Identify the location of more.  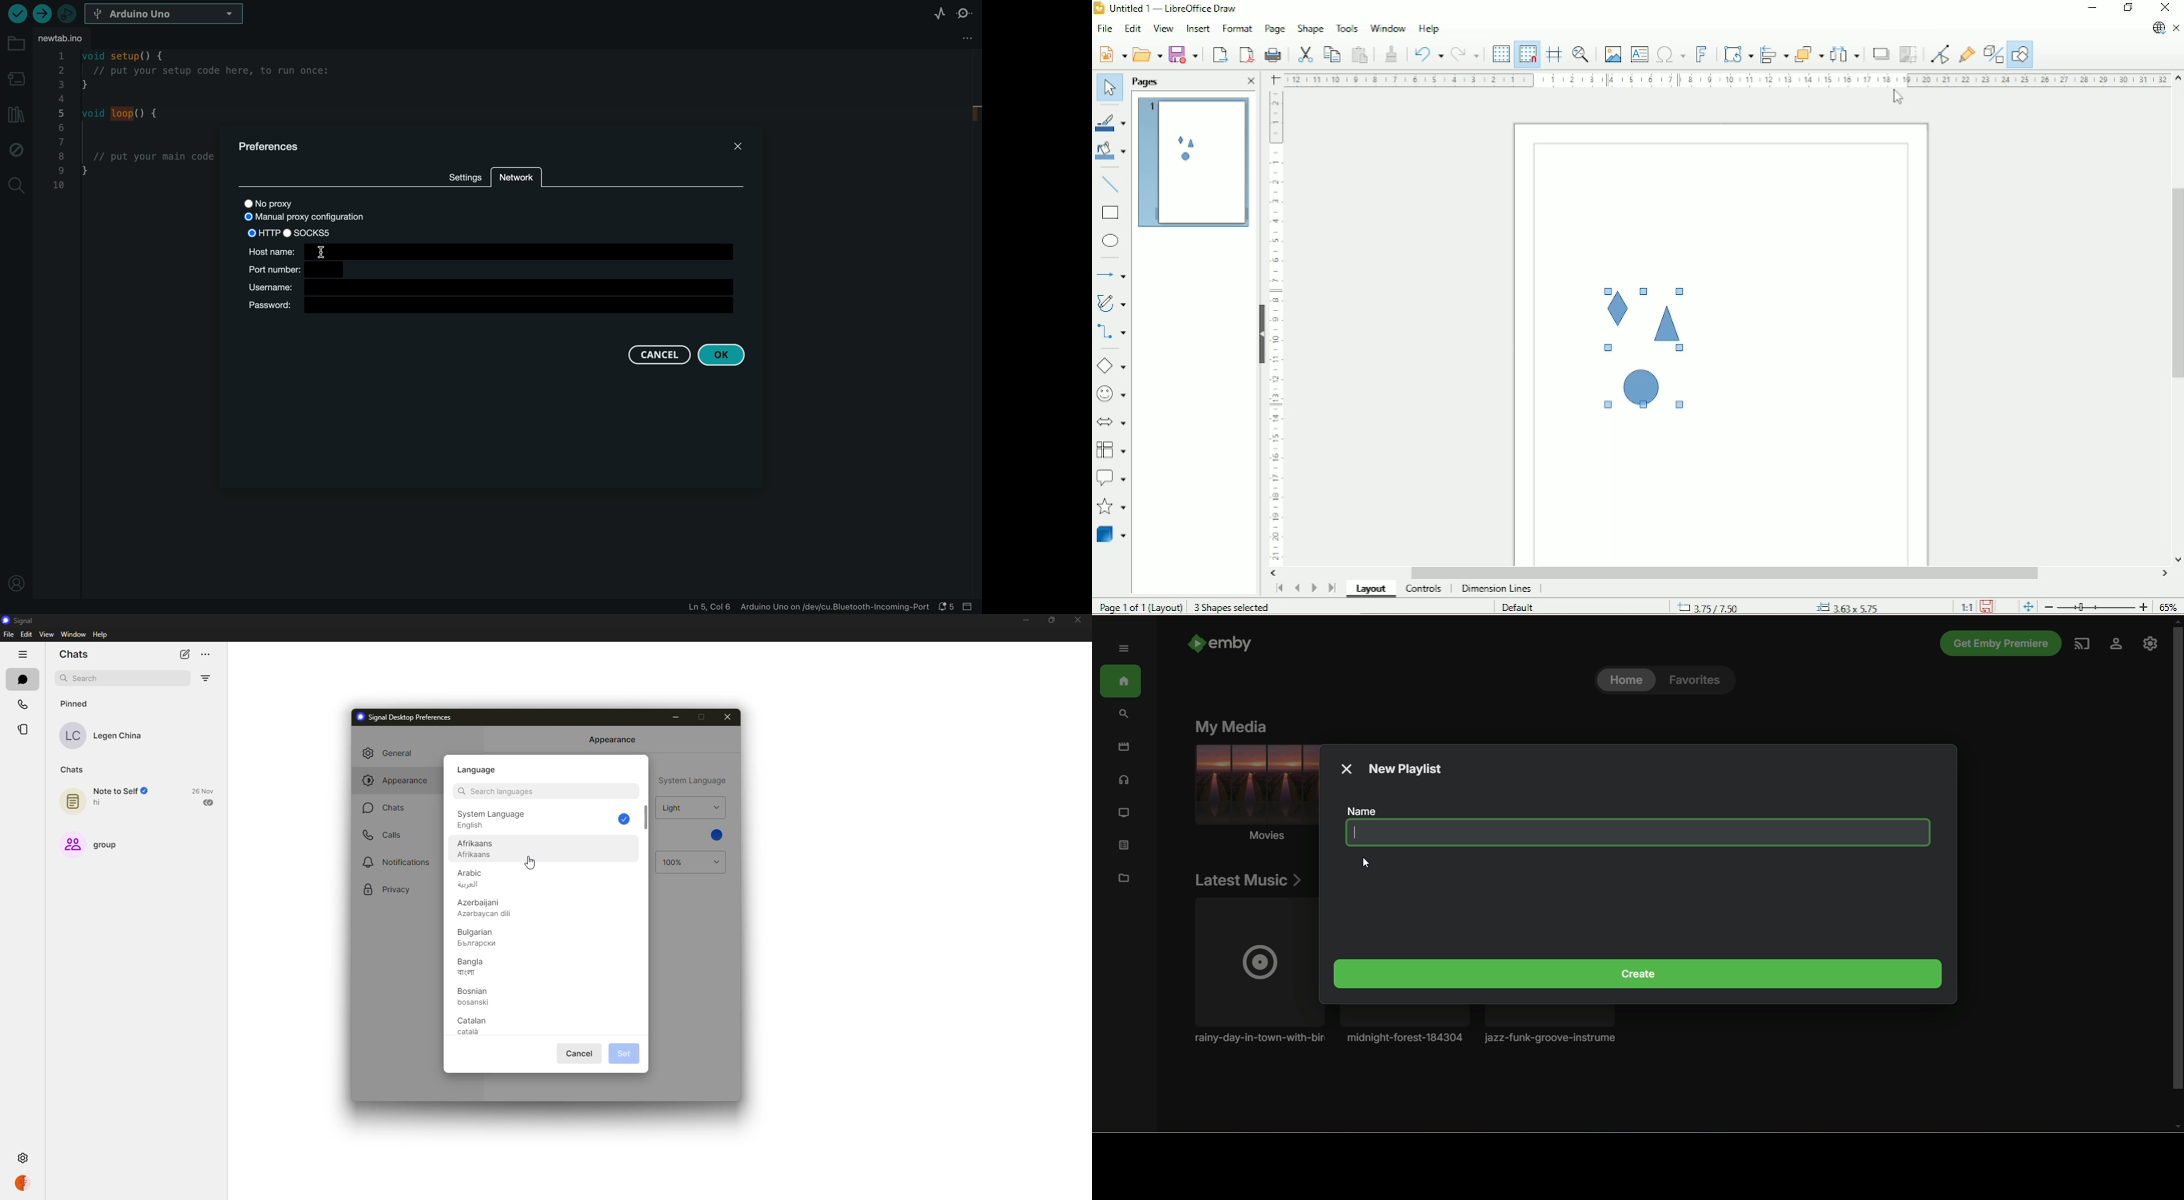
(206, 655).